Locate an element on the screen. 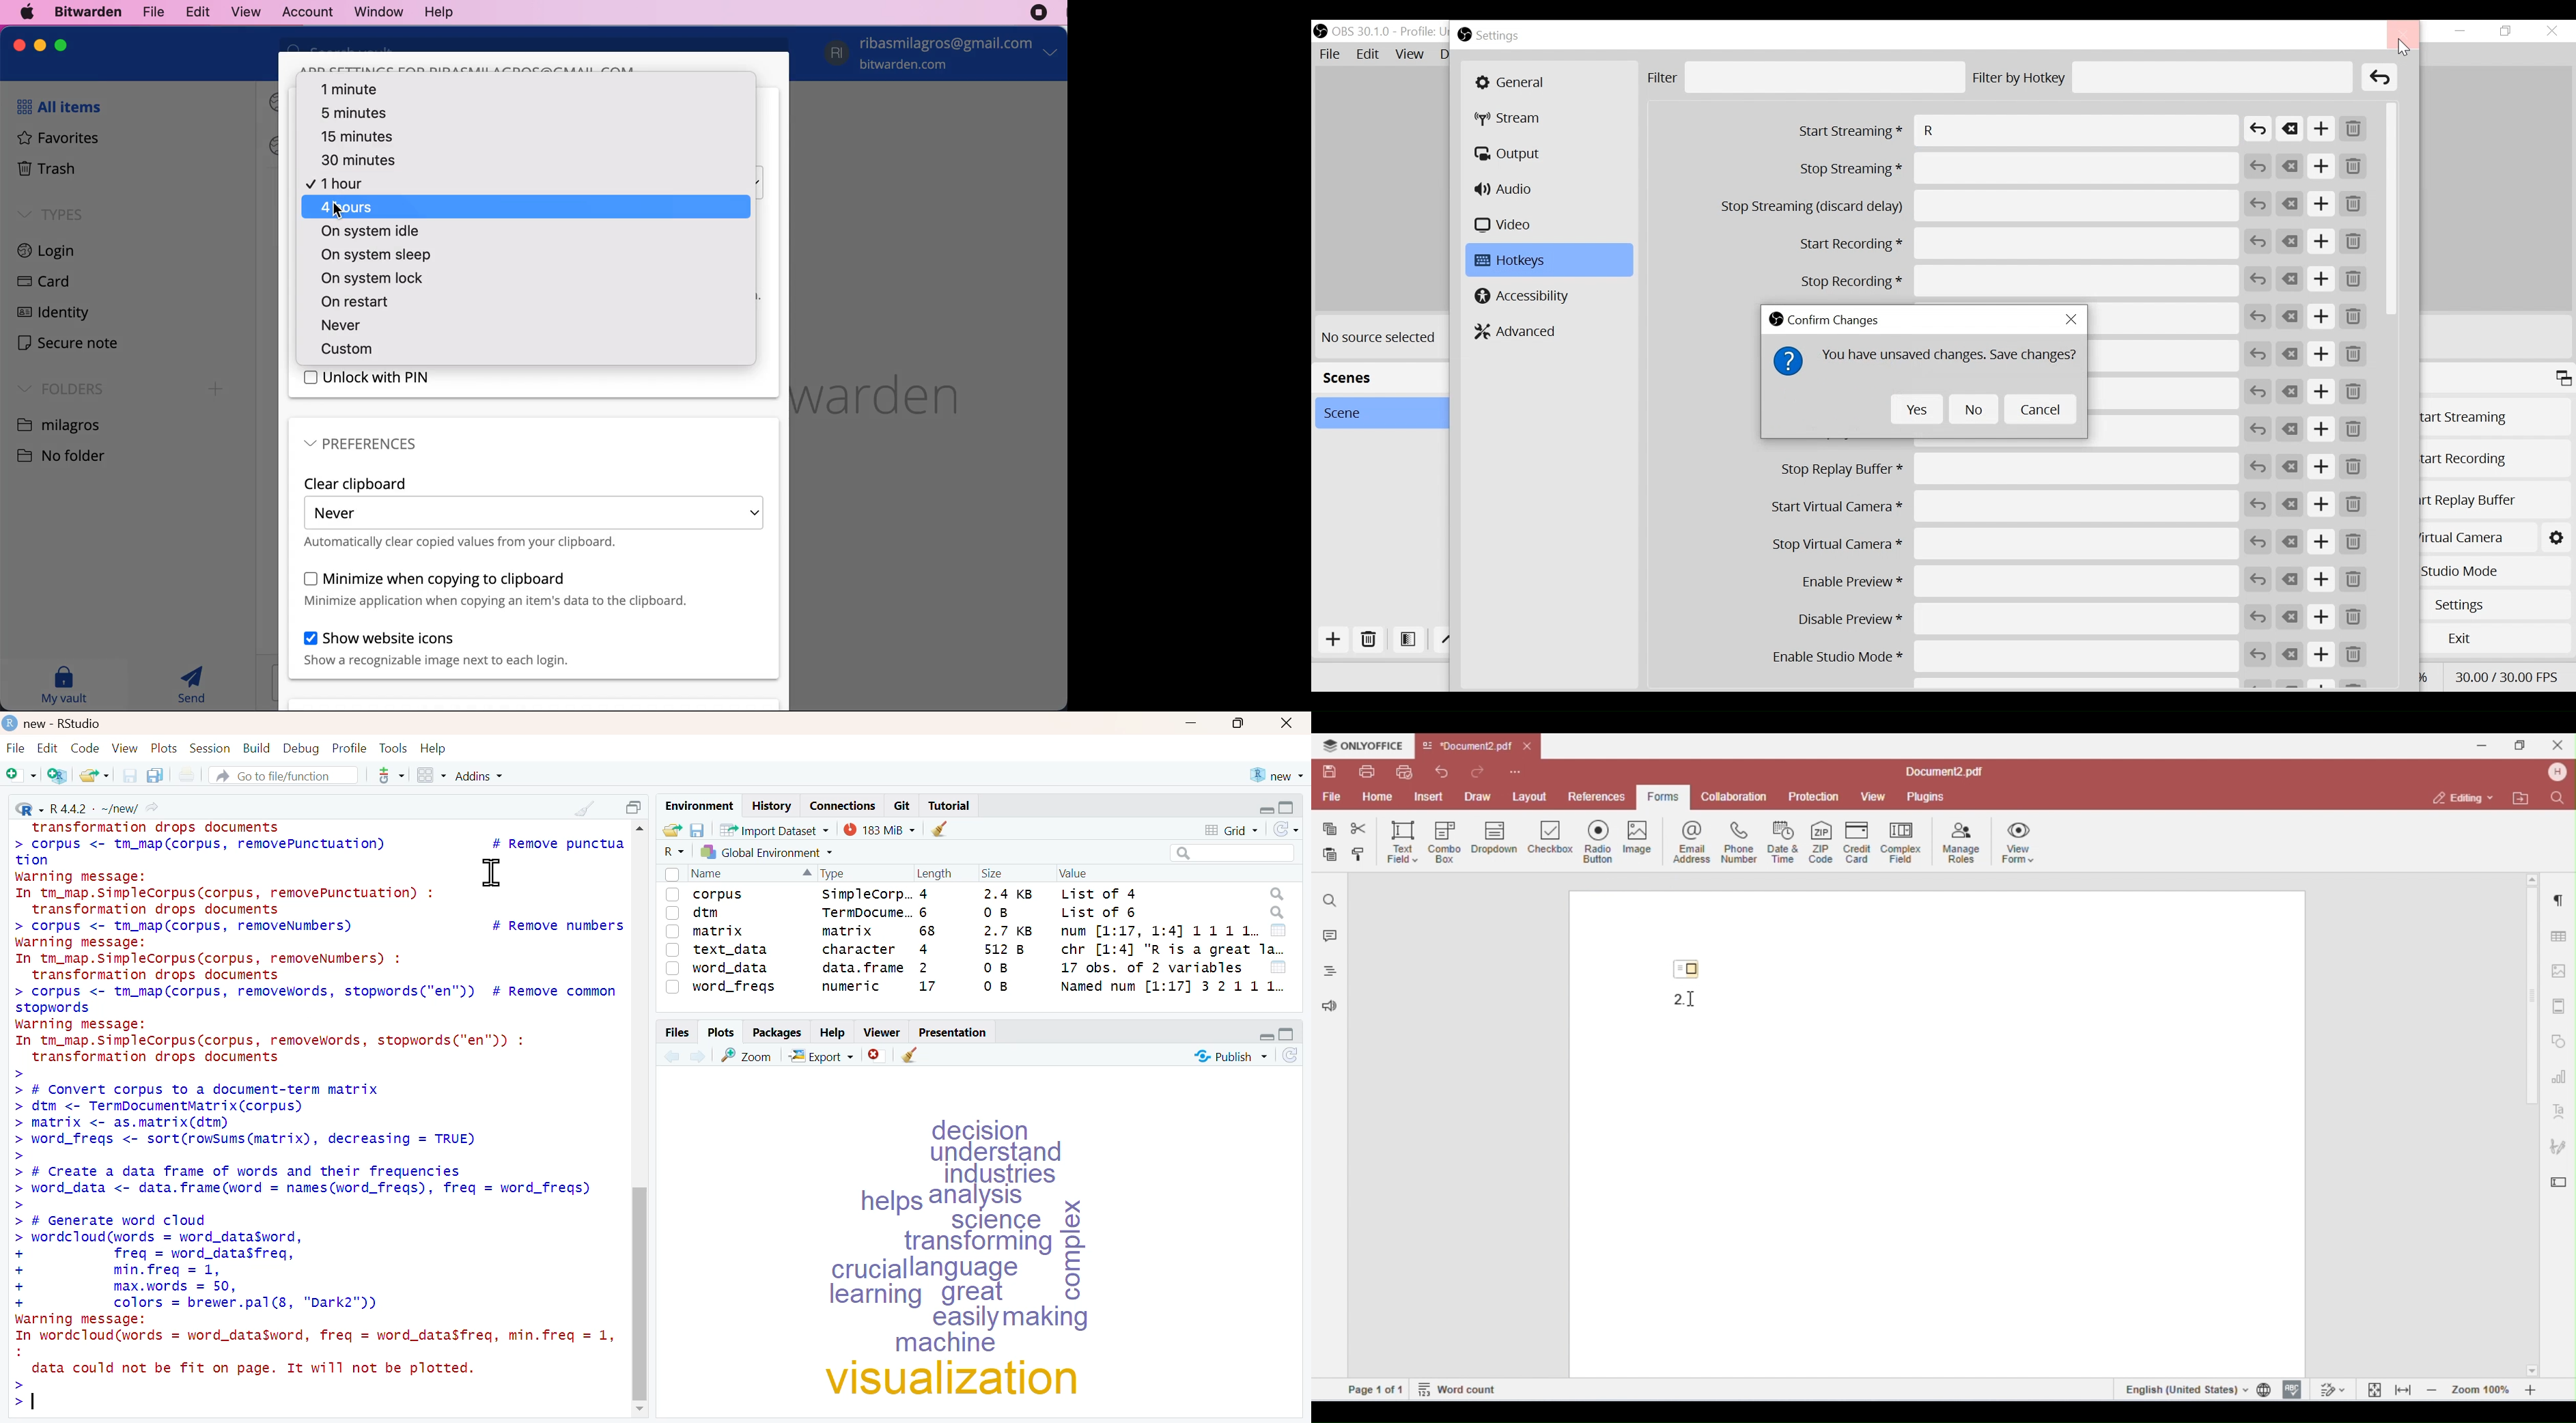 This screenshot has width=2576, height=1428. Profile is located at coordinates (351, 748).